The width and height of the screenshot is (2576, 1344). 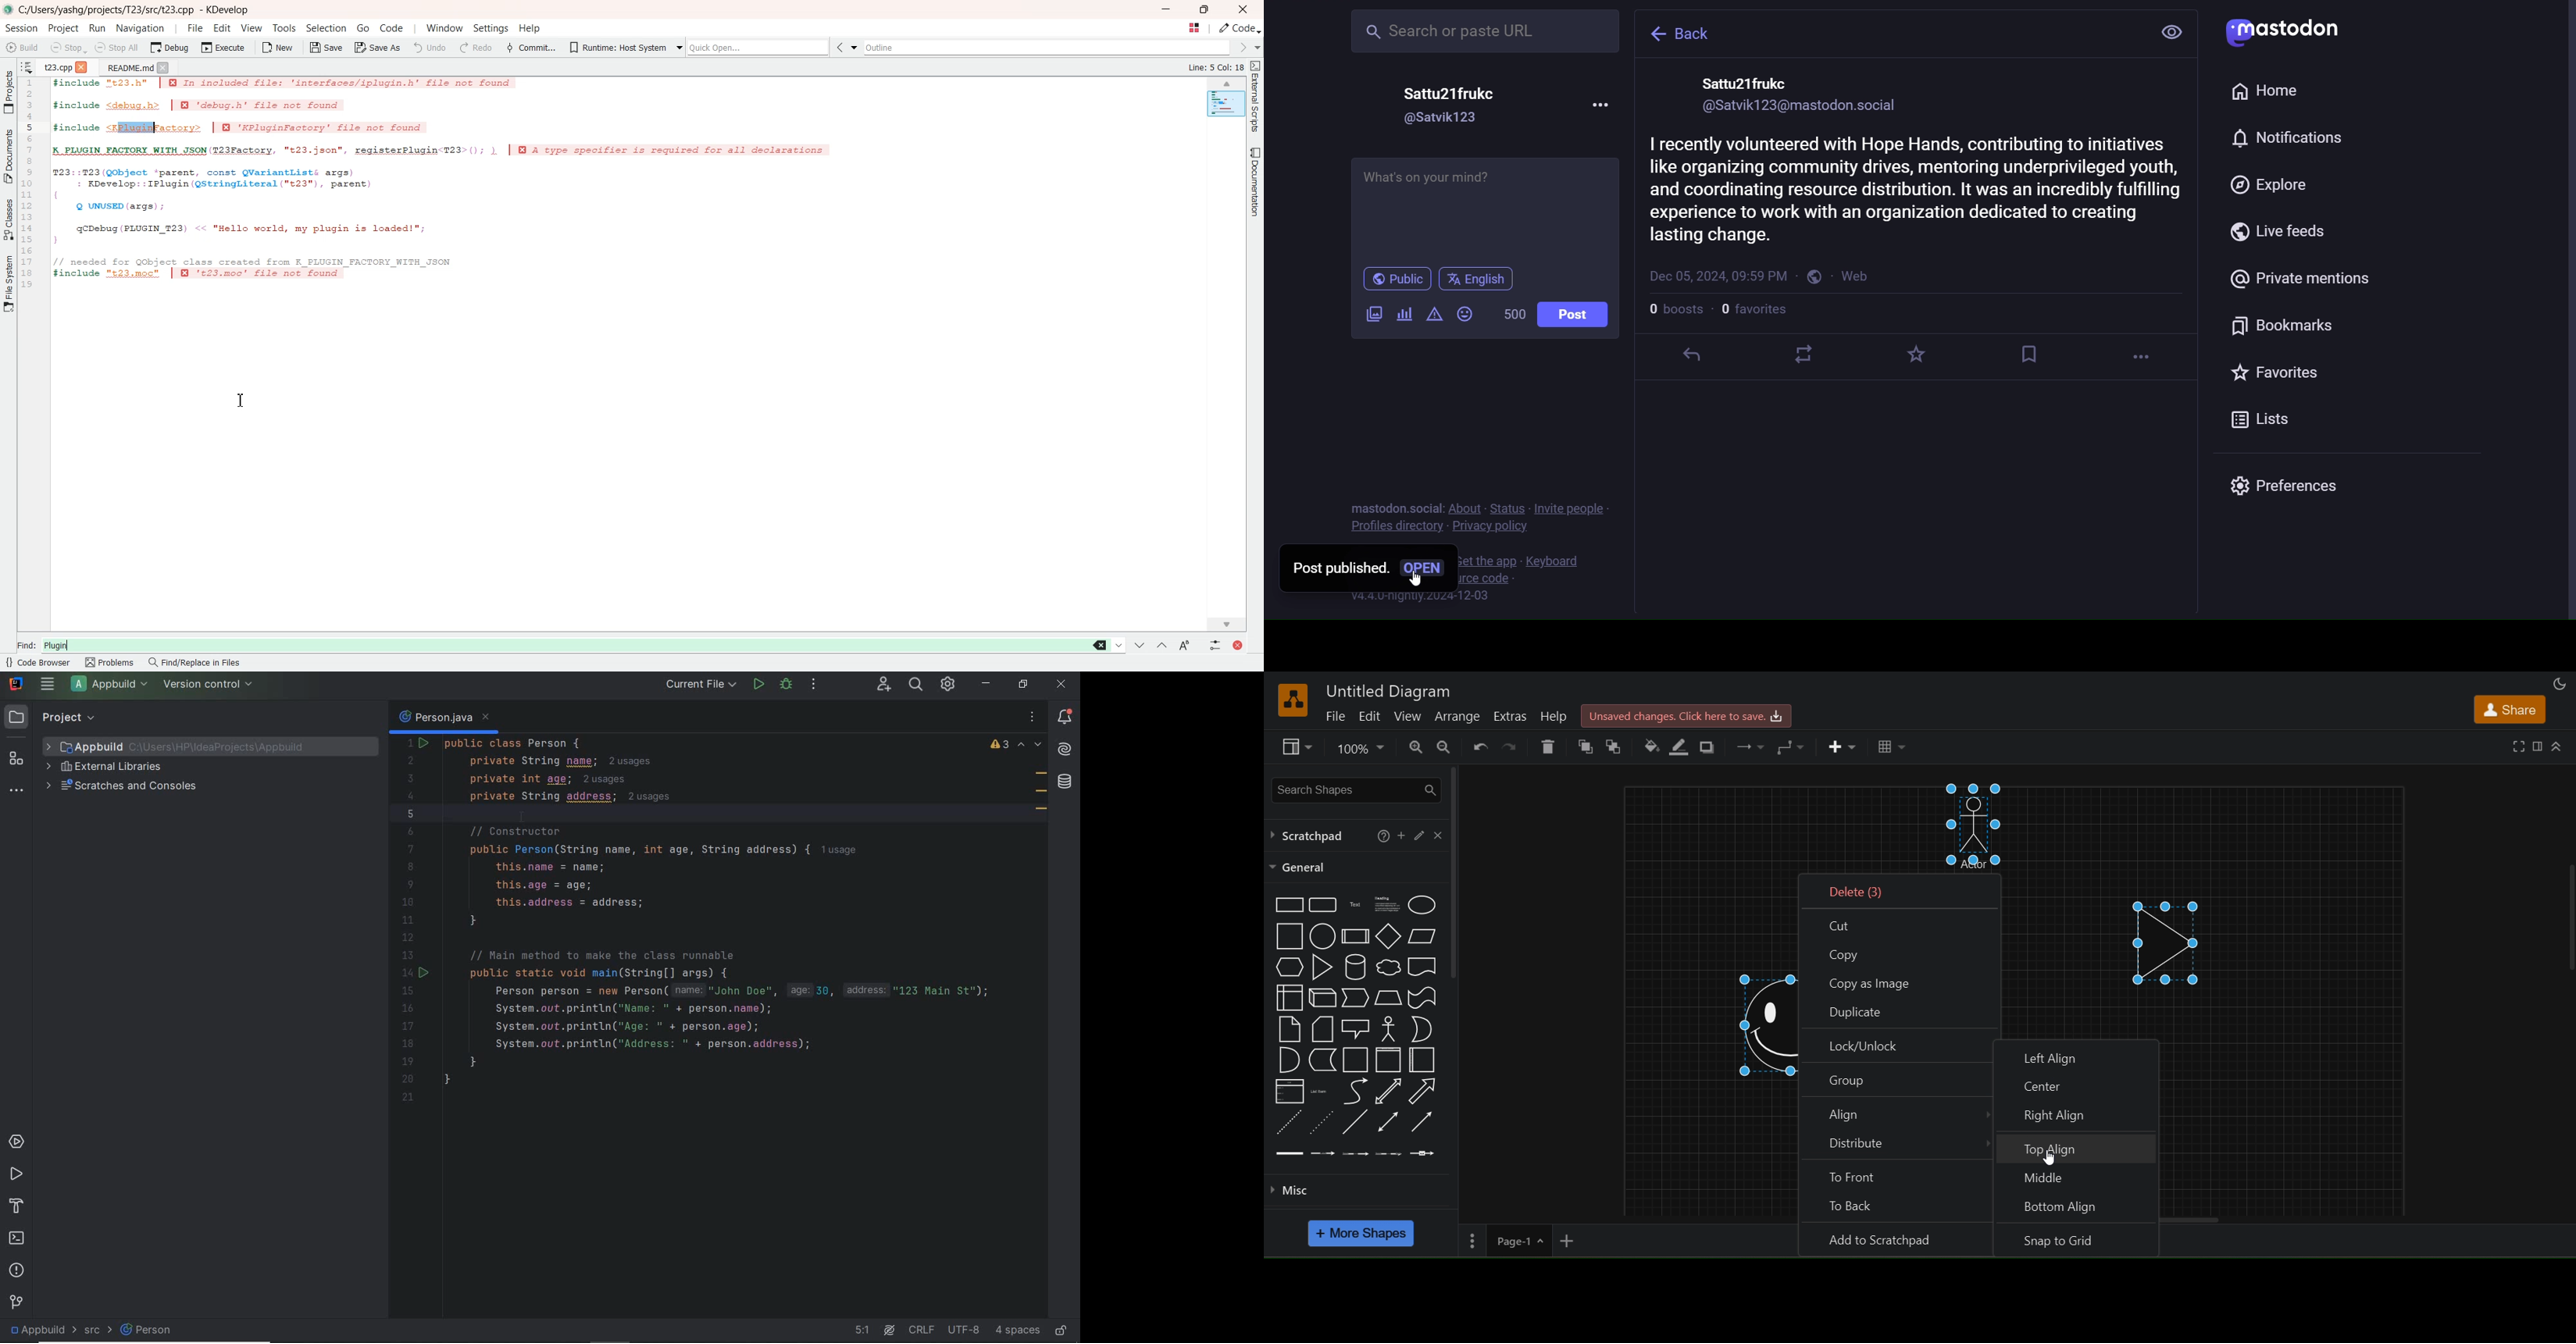 What do you see at coordinates (1514, 315) in the screenshot?
I see `word limit` at bounding box center [1514, 315].